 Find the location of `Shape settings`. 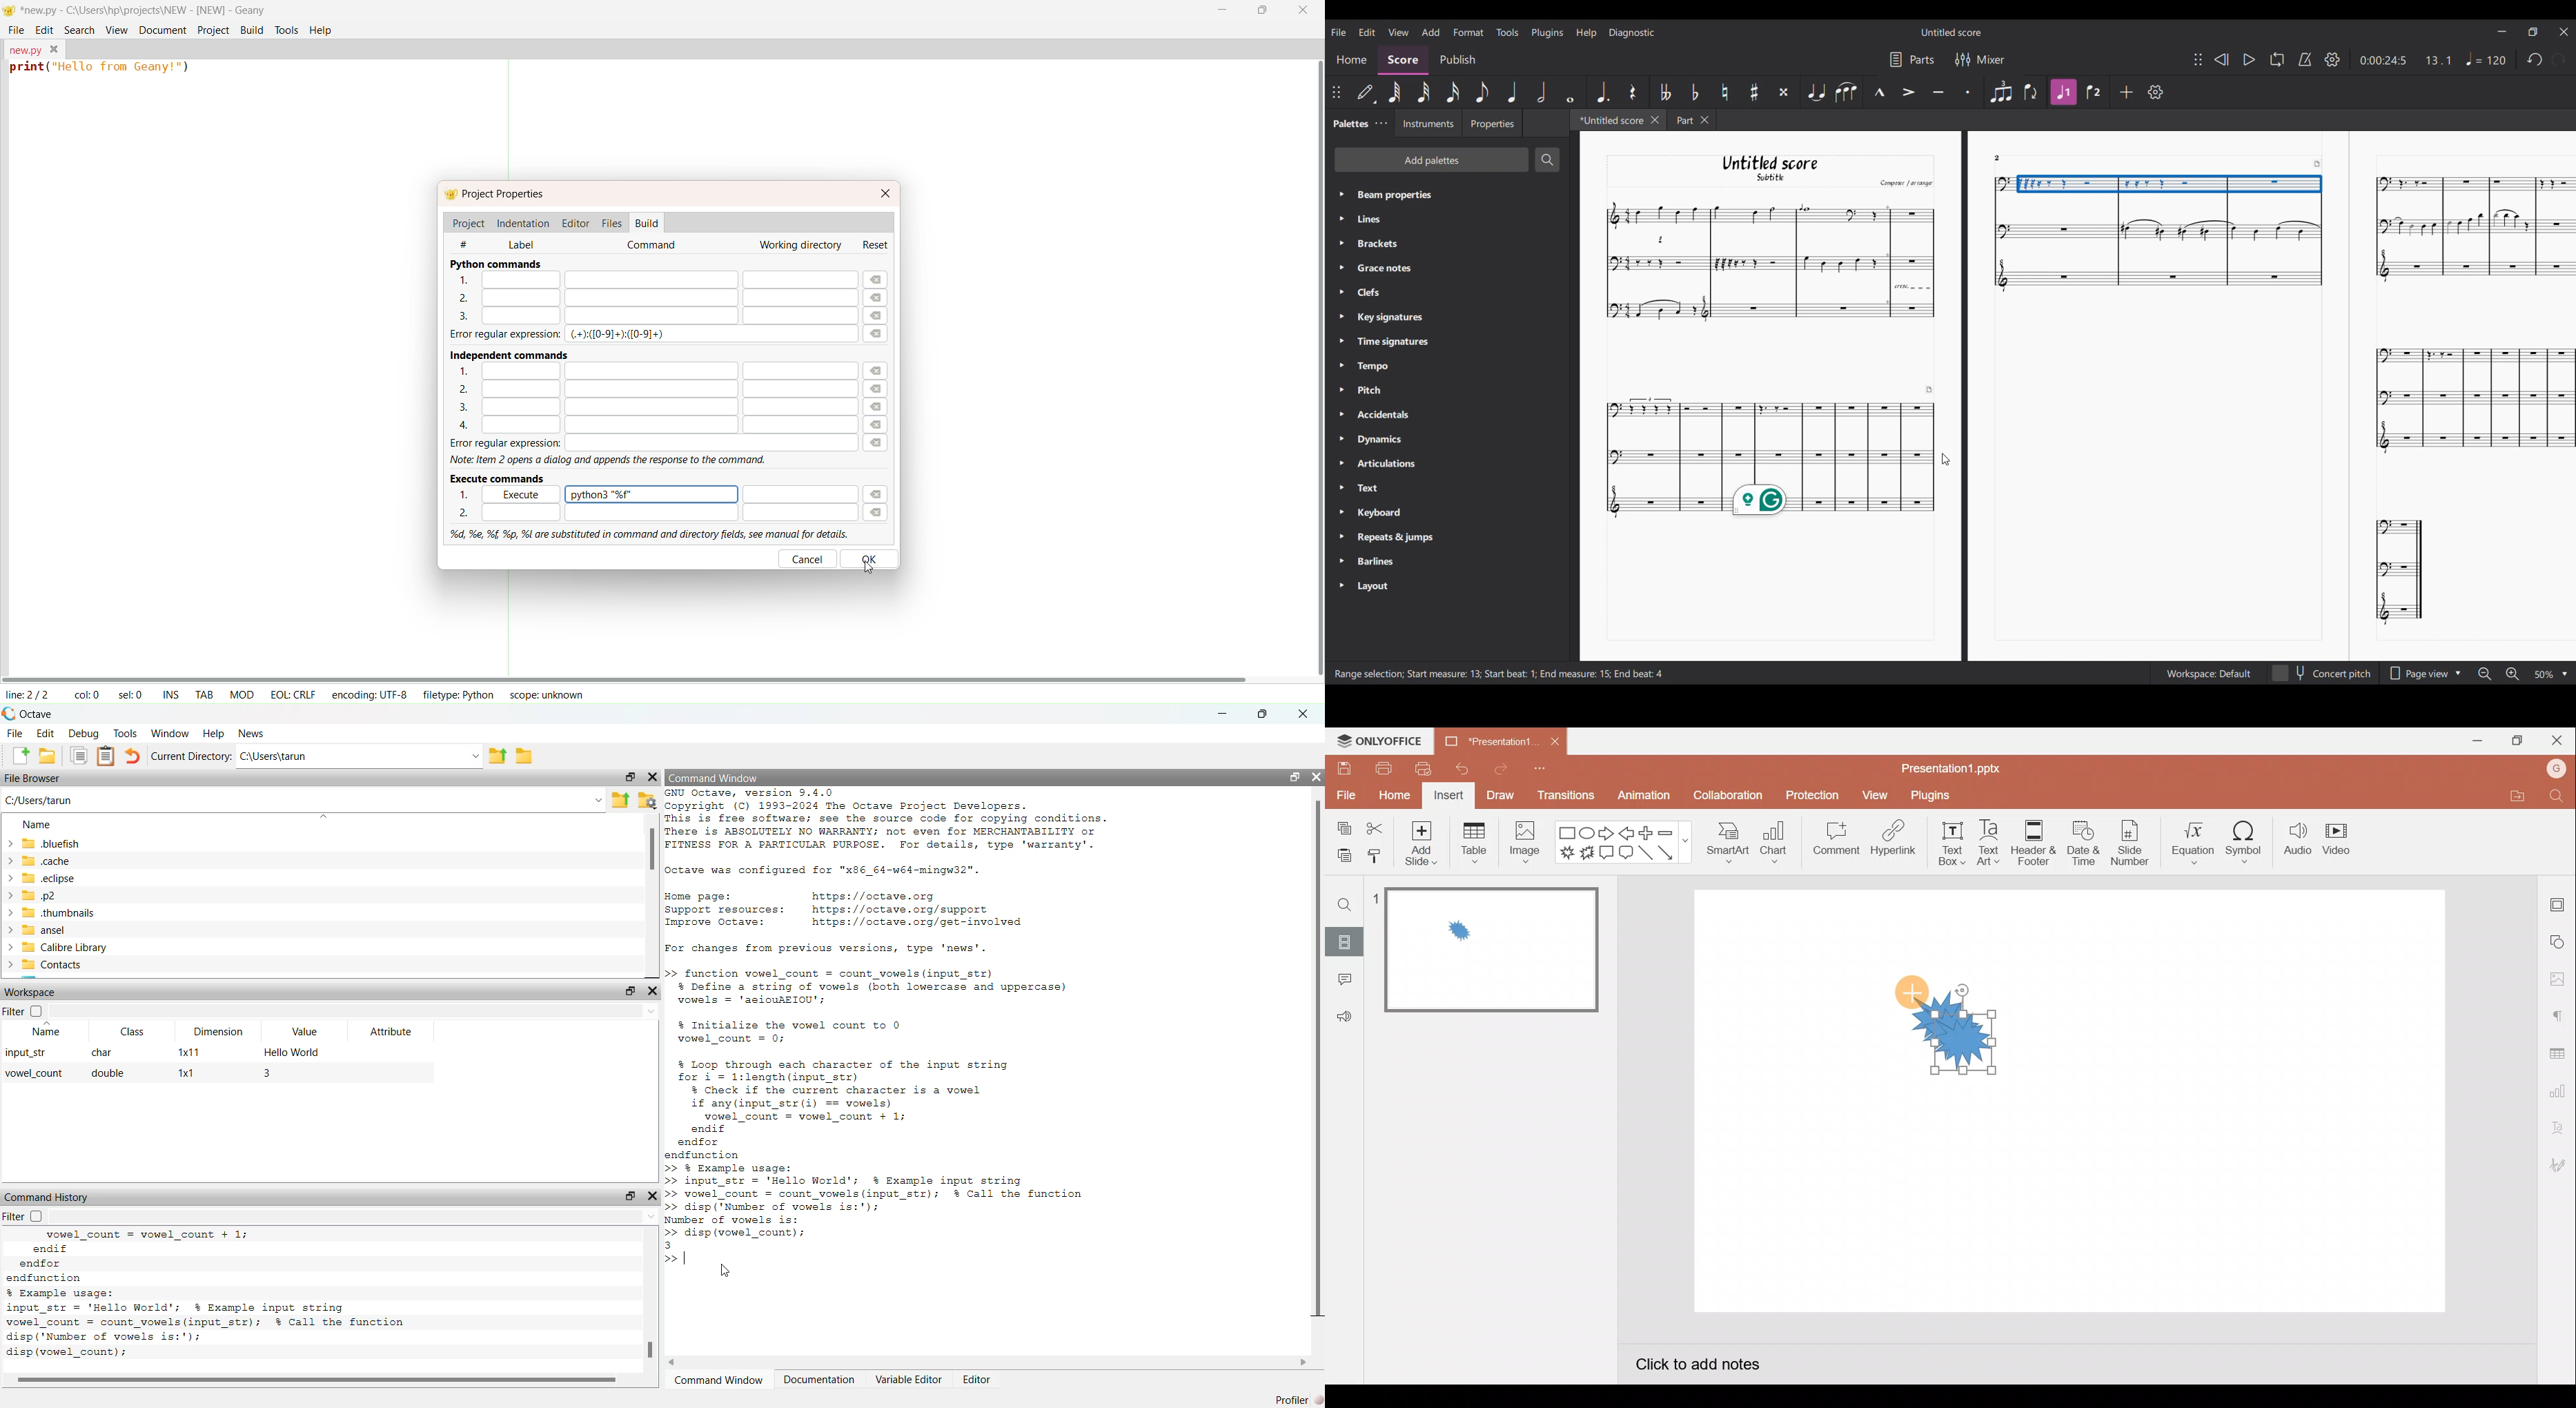

Shape settings is located at coordinates (2560, 941).